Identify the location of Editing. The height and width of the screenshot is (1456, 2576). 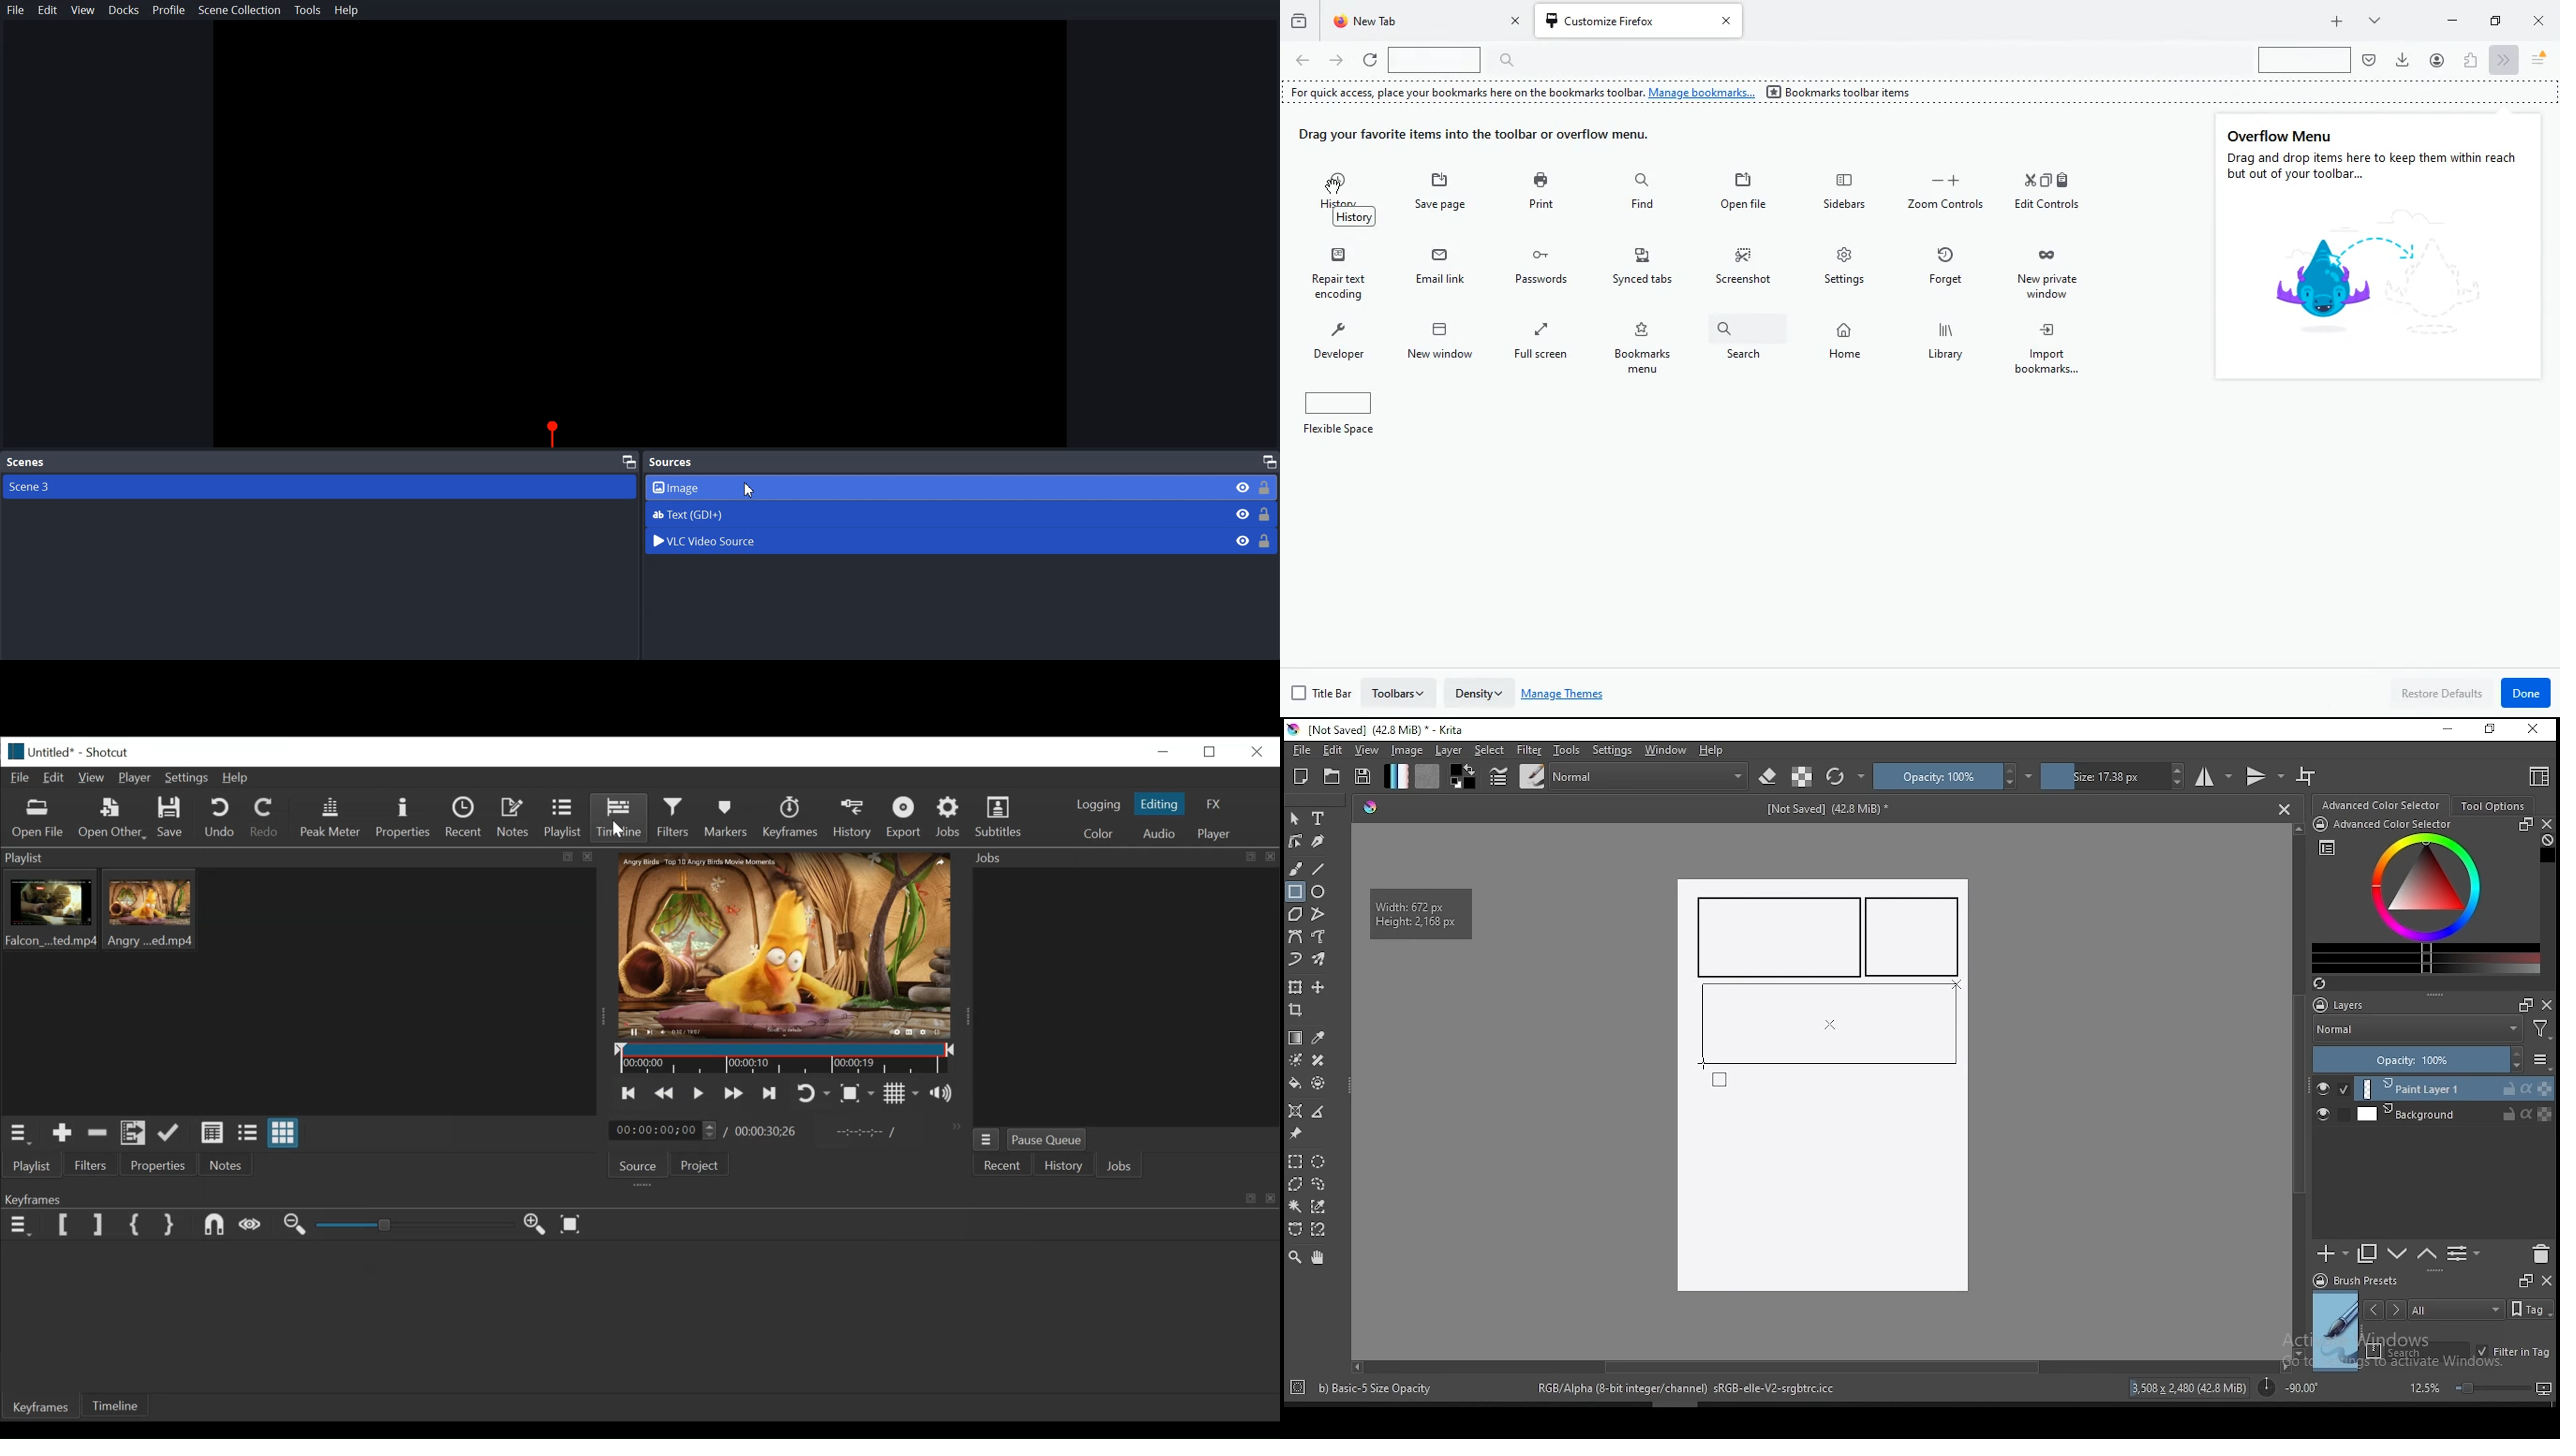
(1161, 804).